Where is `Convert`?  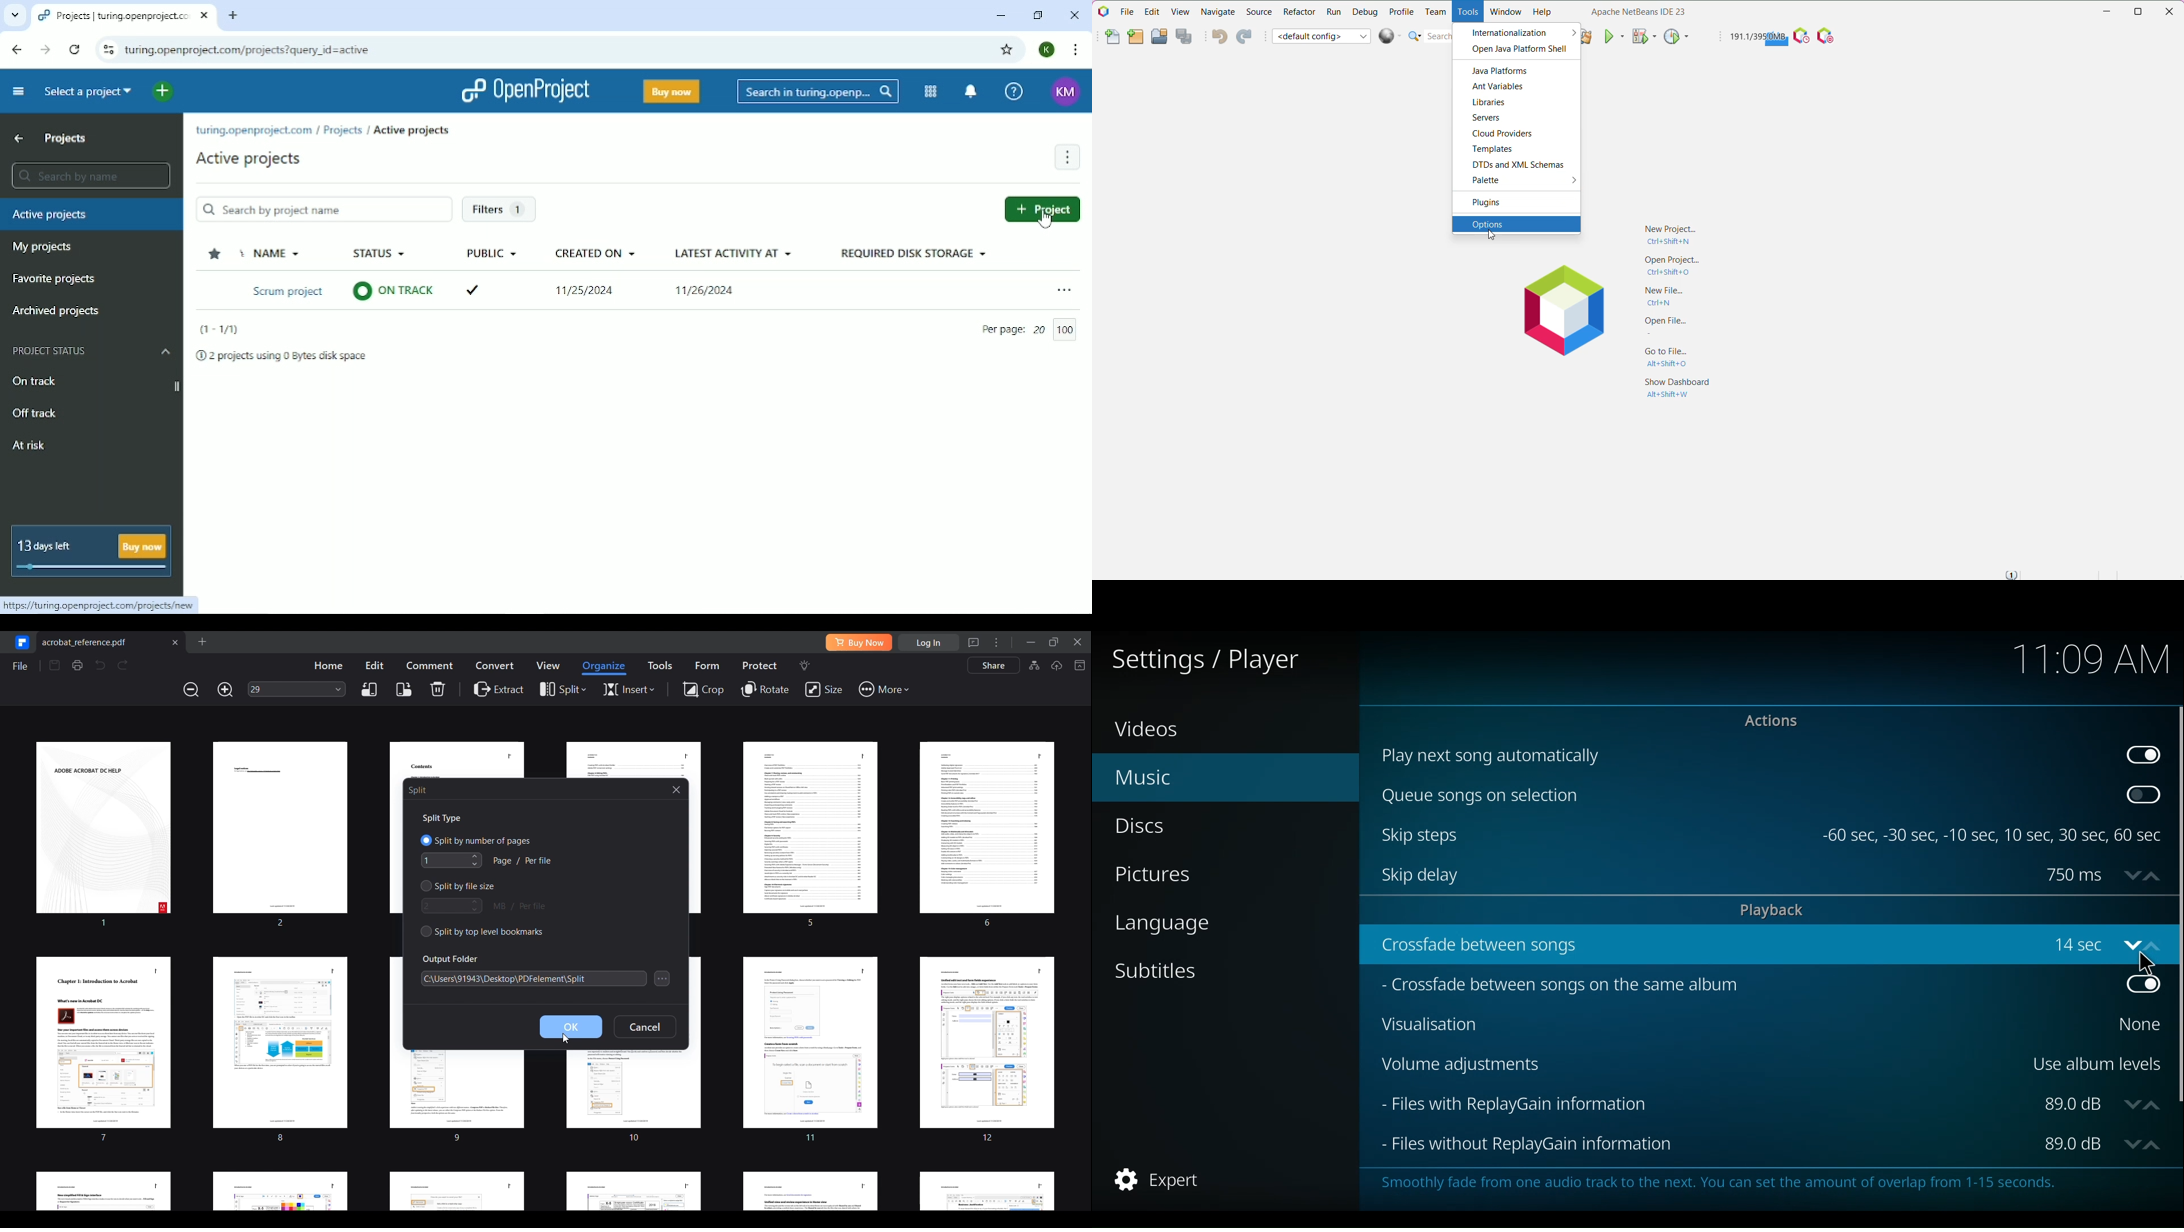
Convert is located at coordinates (495, 665).